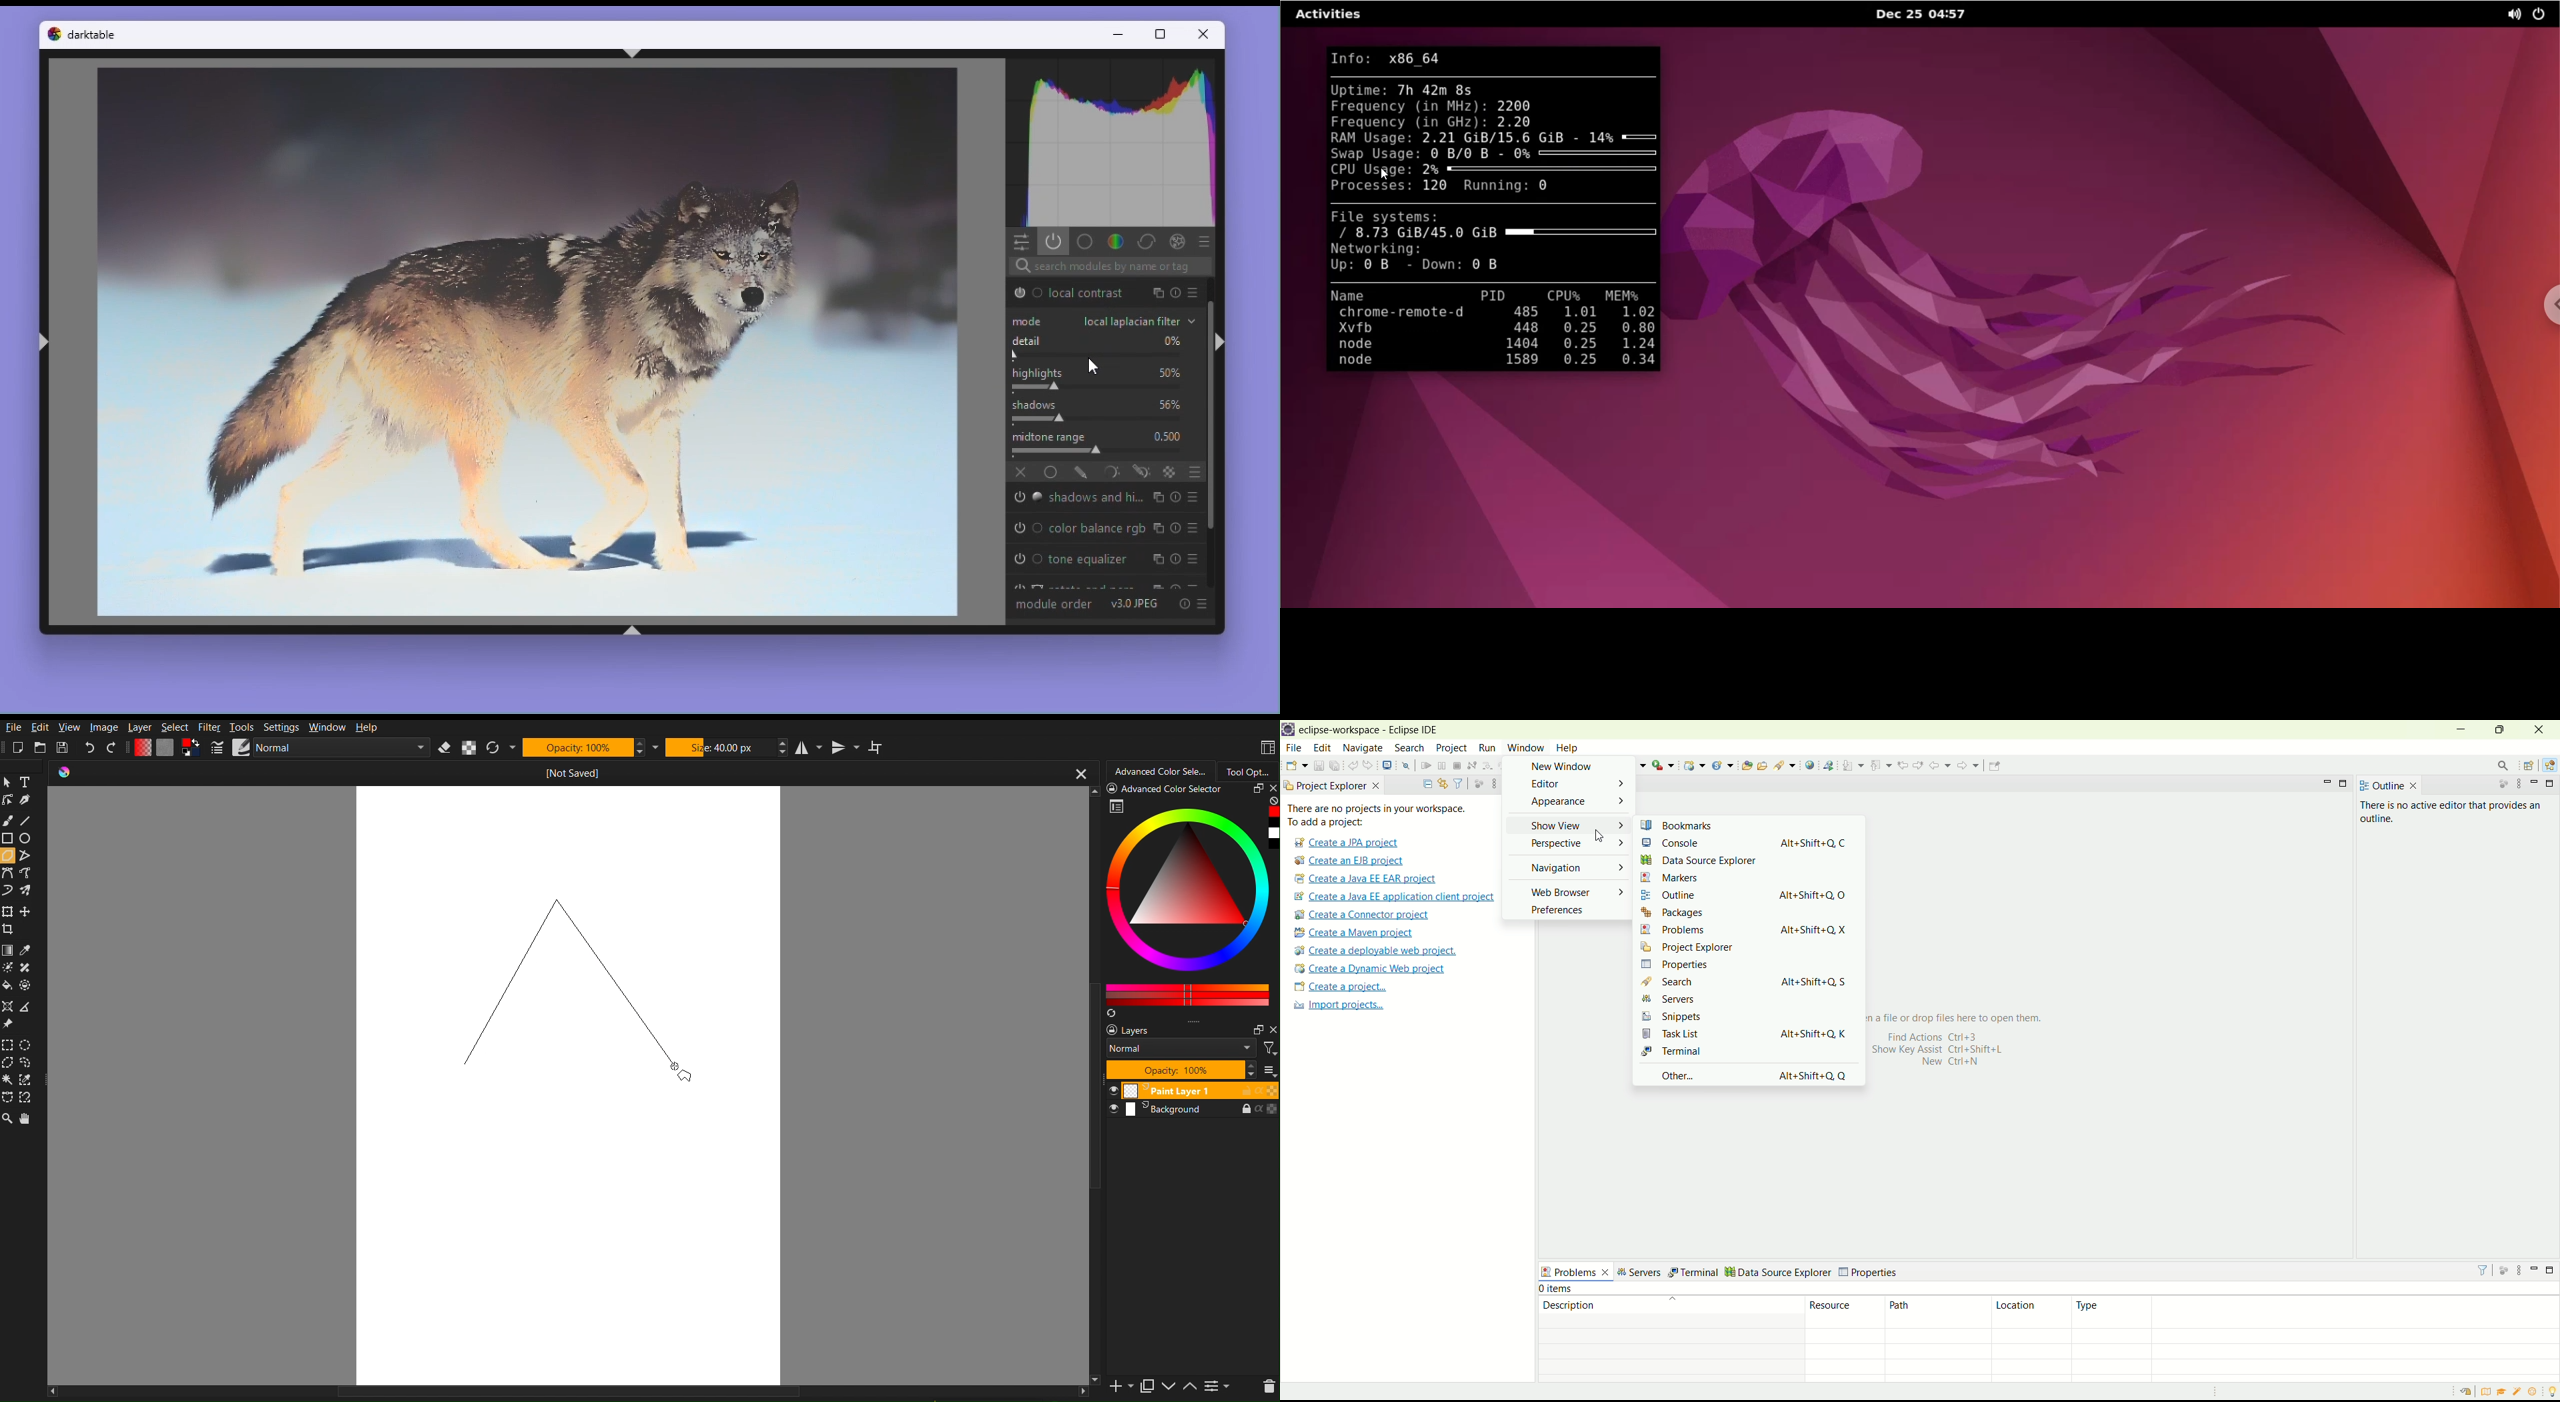 This screenshot has height=1428, width=2576. What do you see at coordinates (111, 747) in the screenshot?
I see `Redo` at bounding box center [111, 747].